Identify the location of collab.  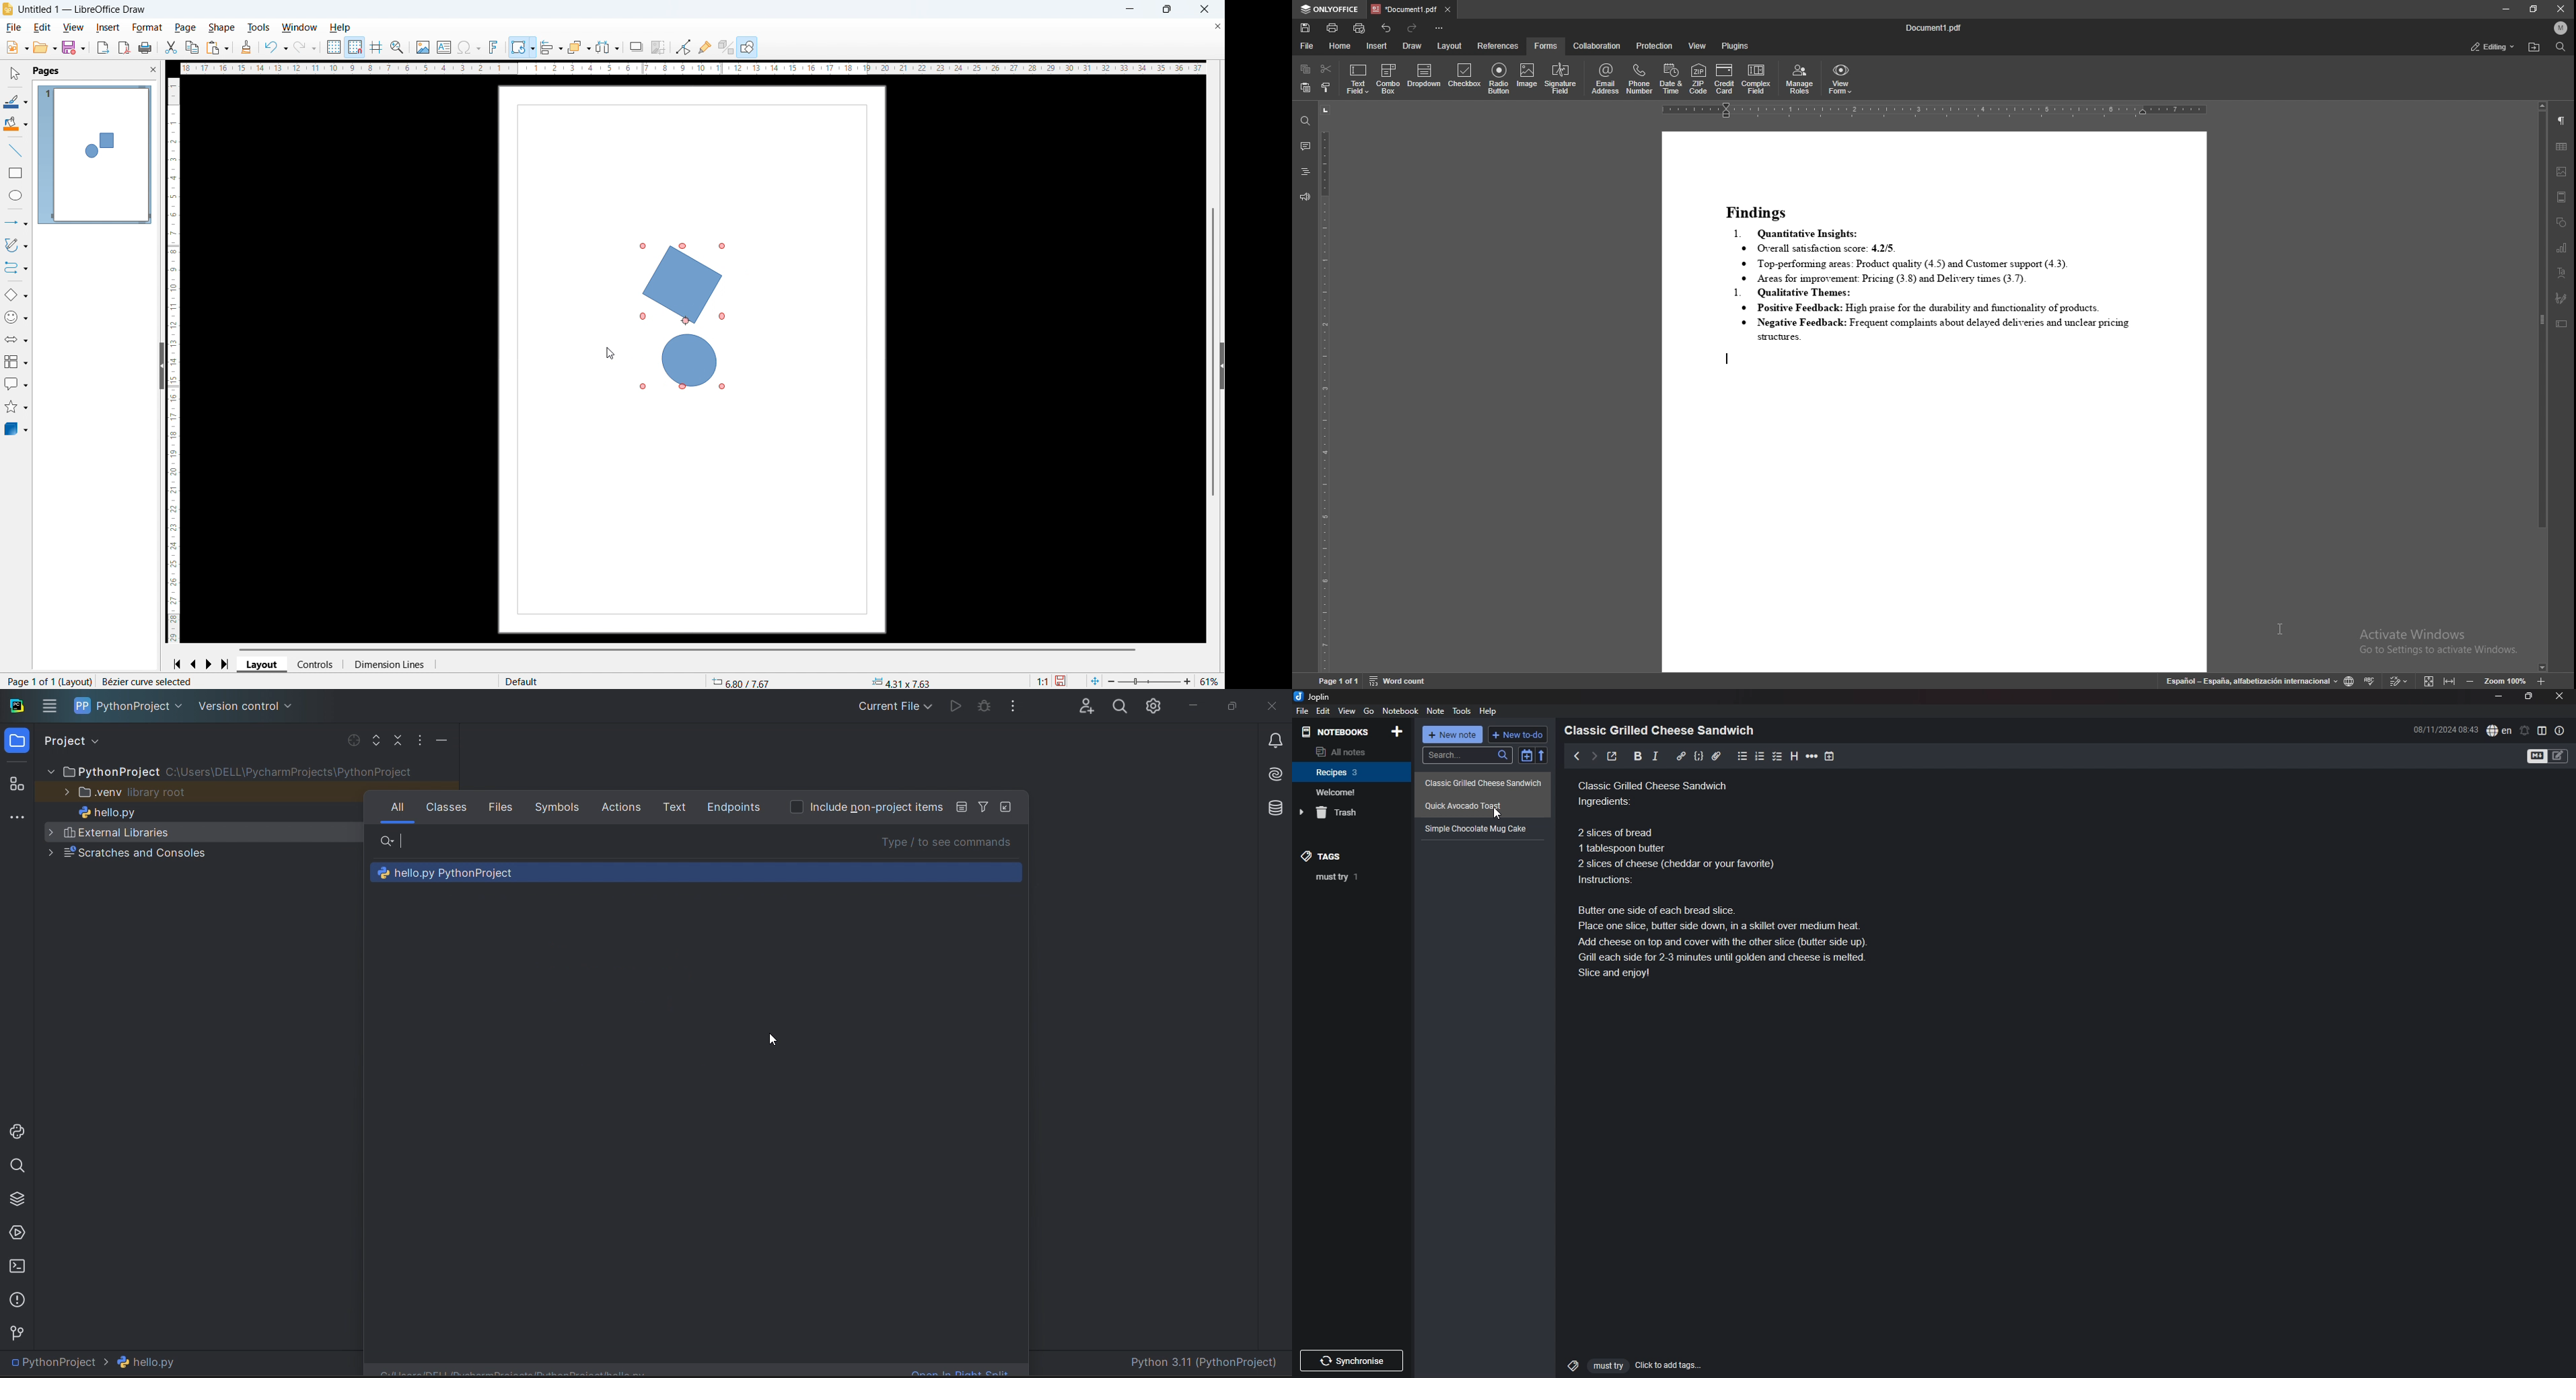
(1087, 706).